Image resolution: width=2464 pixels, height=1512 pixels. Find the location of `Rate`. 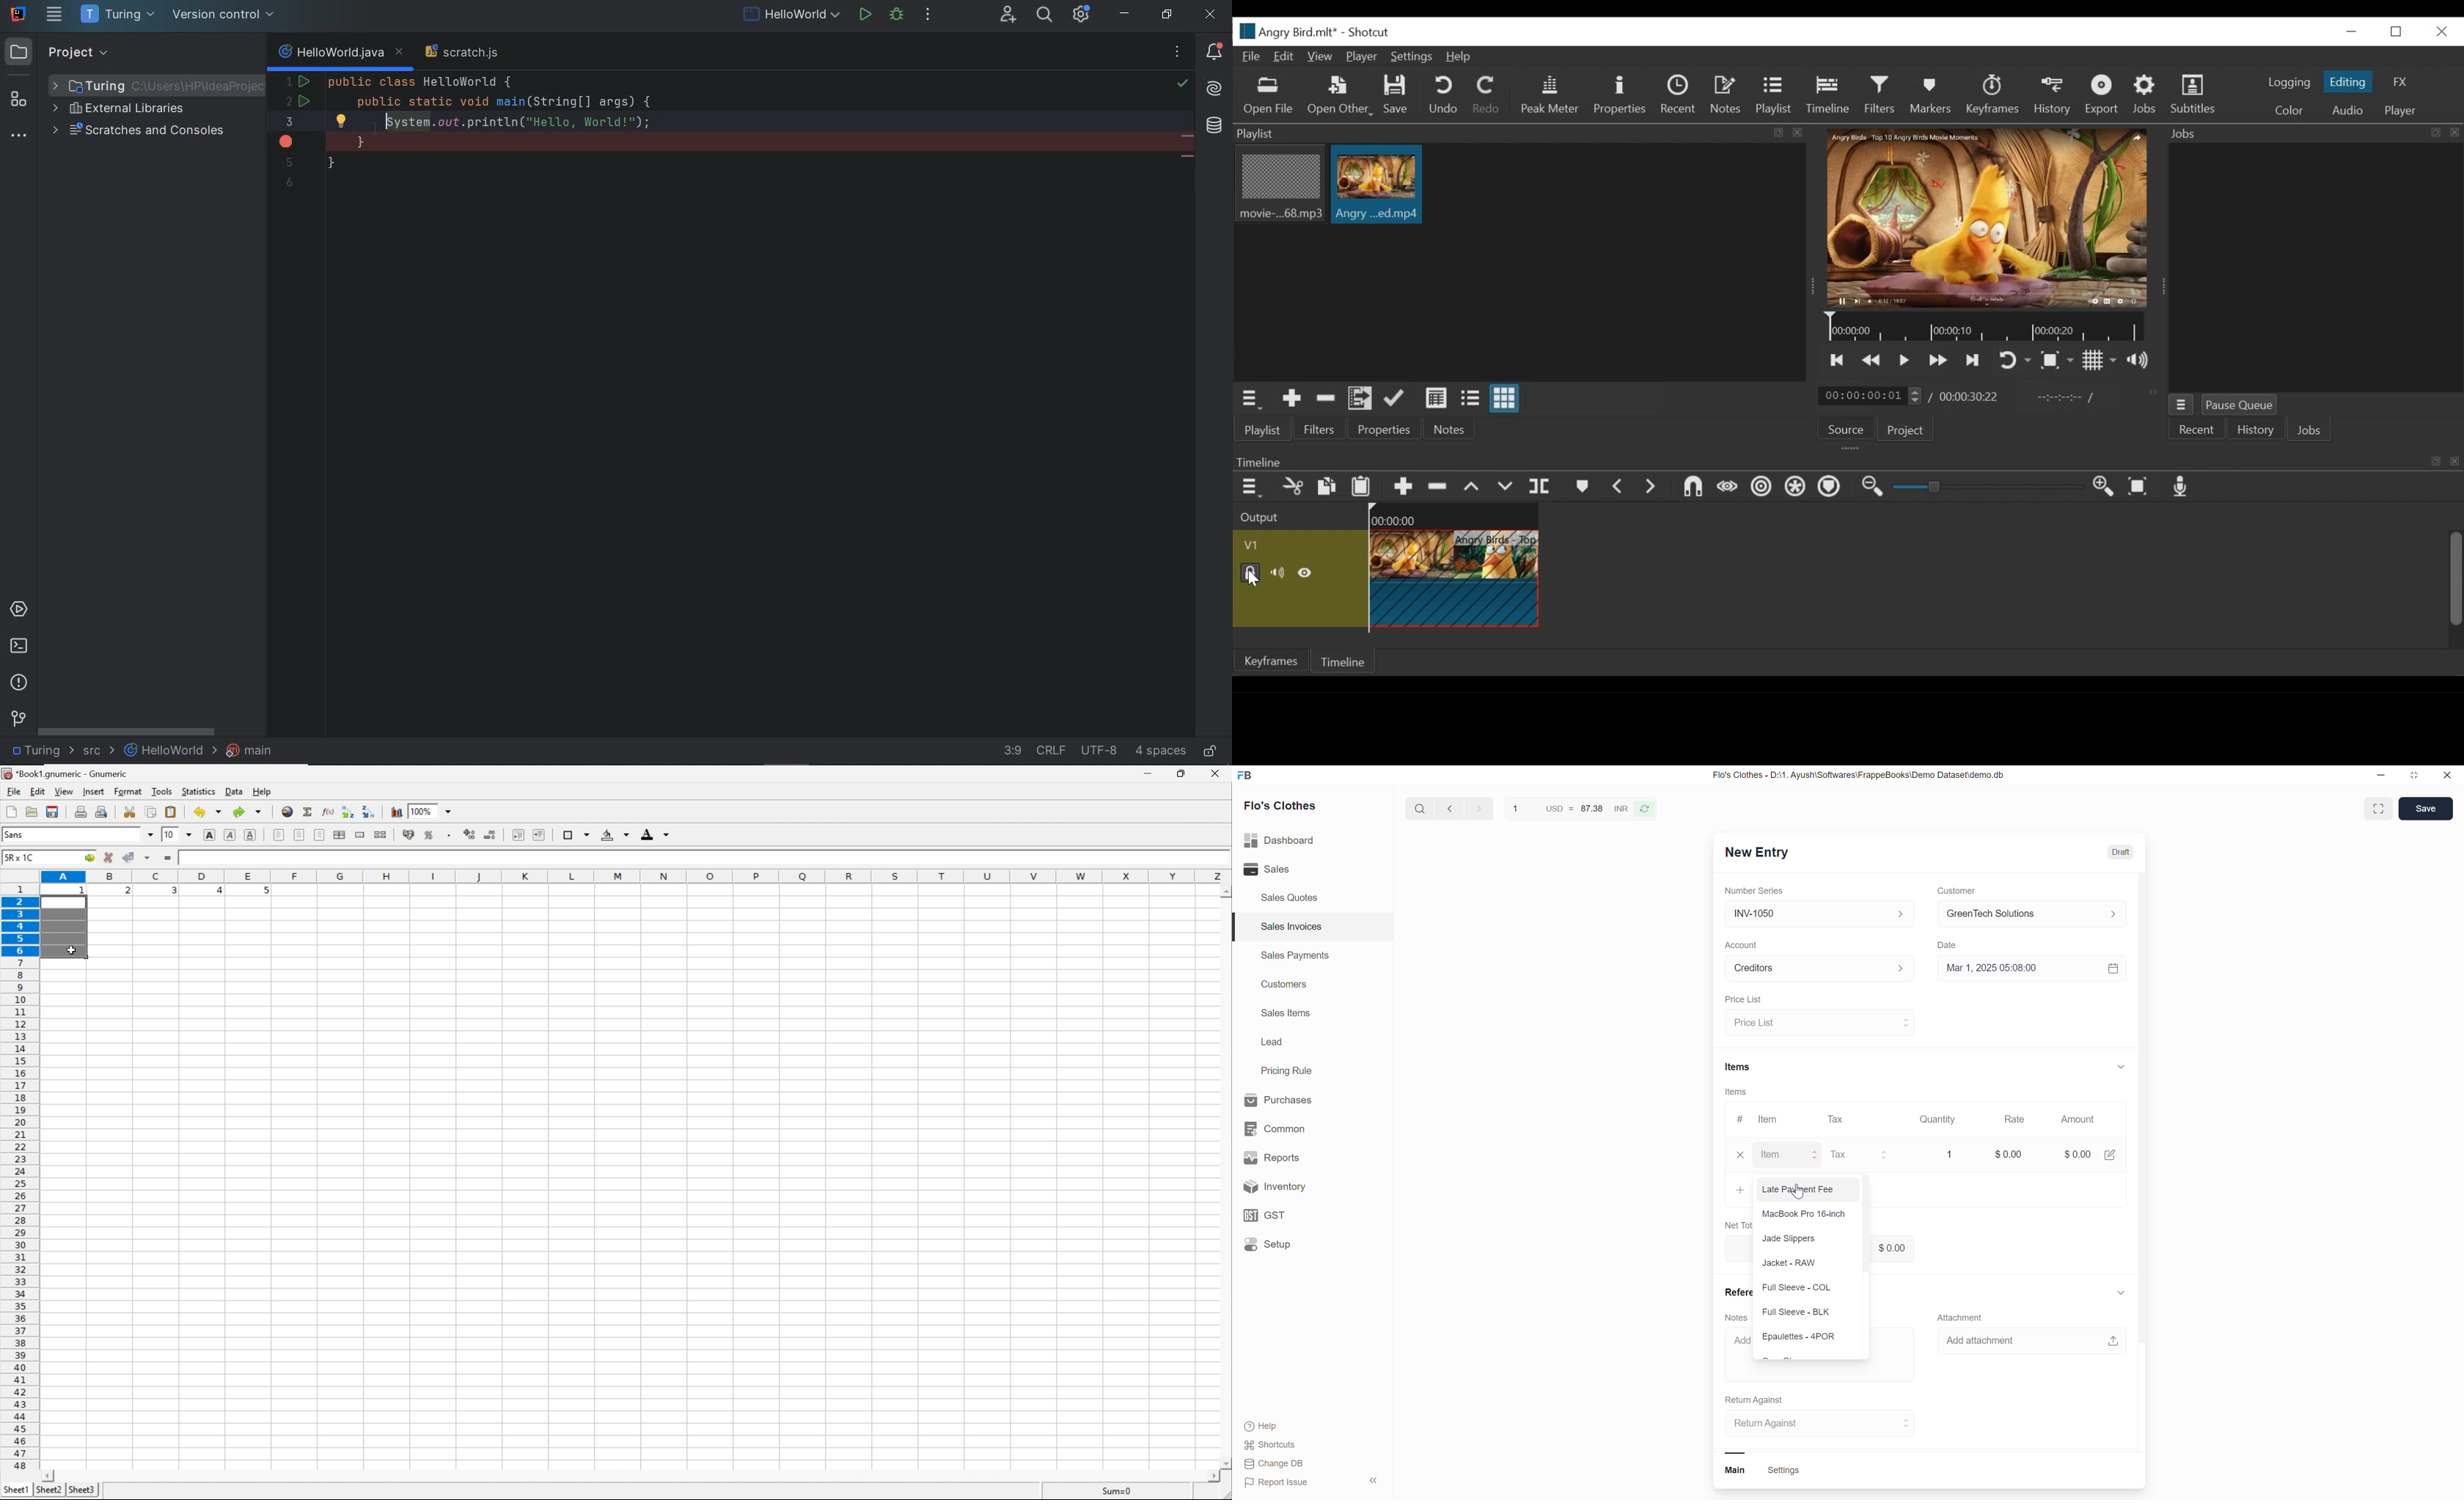

Rate is located at coordinates (2015, 1120).